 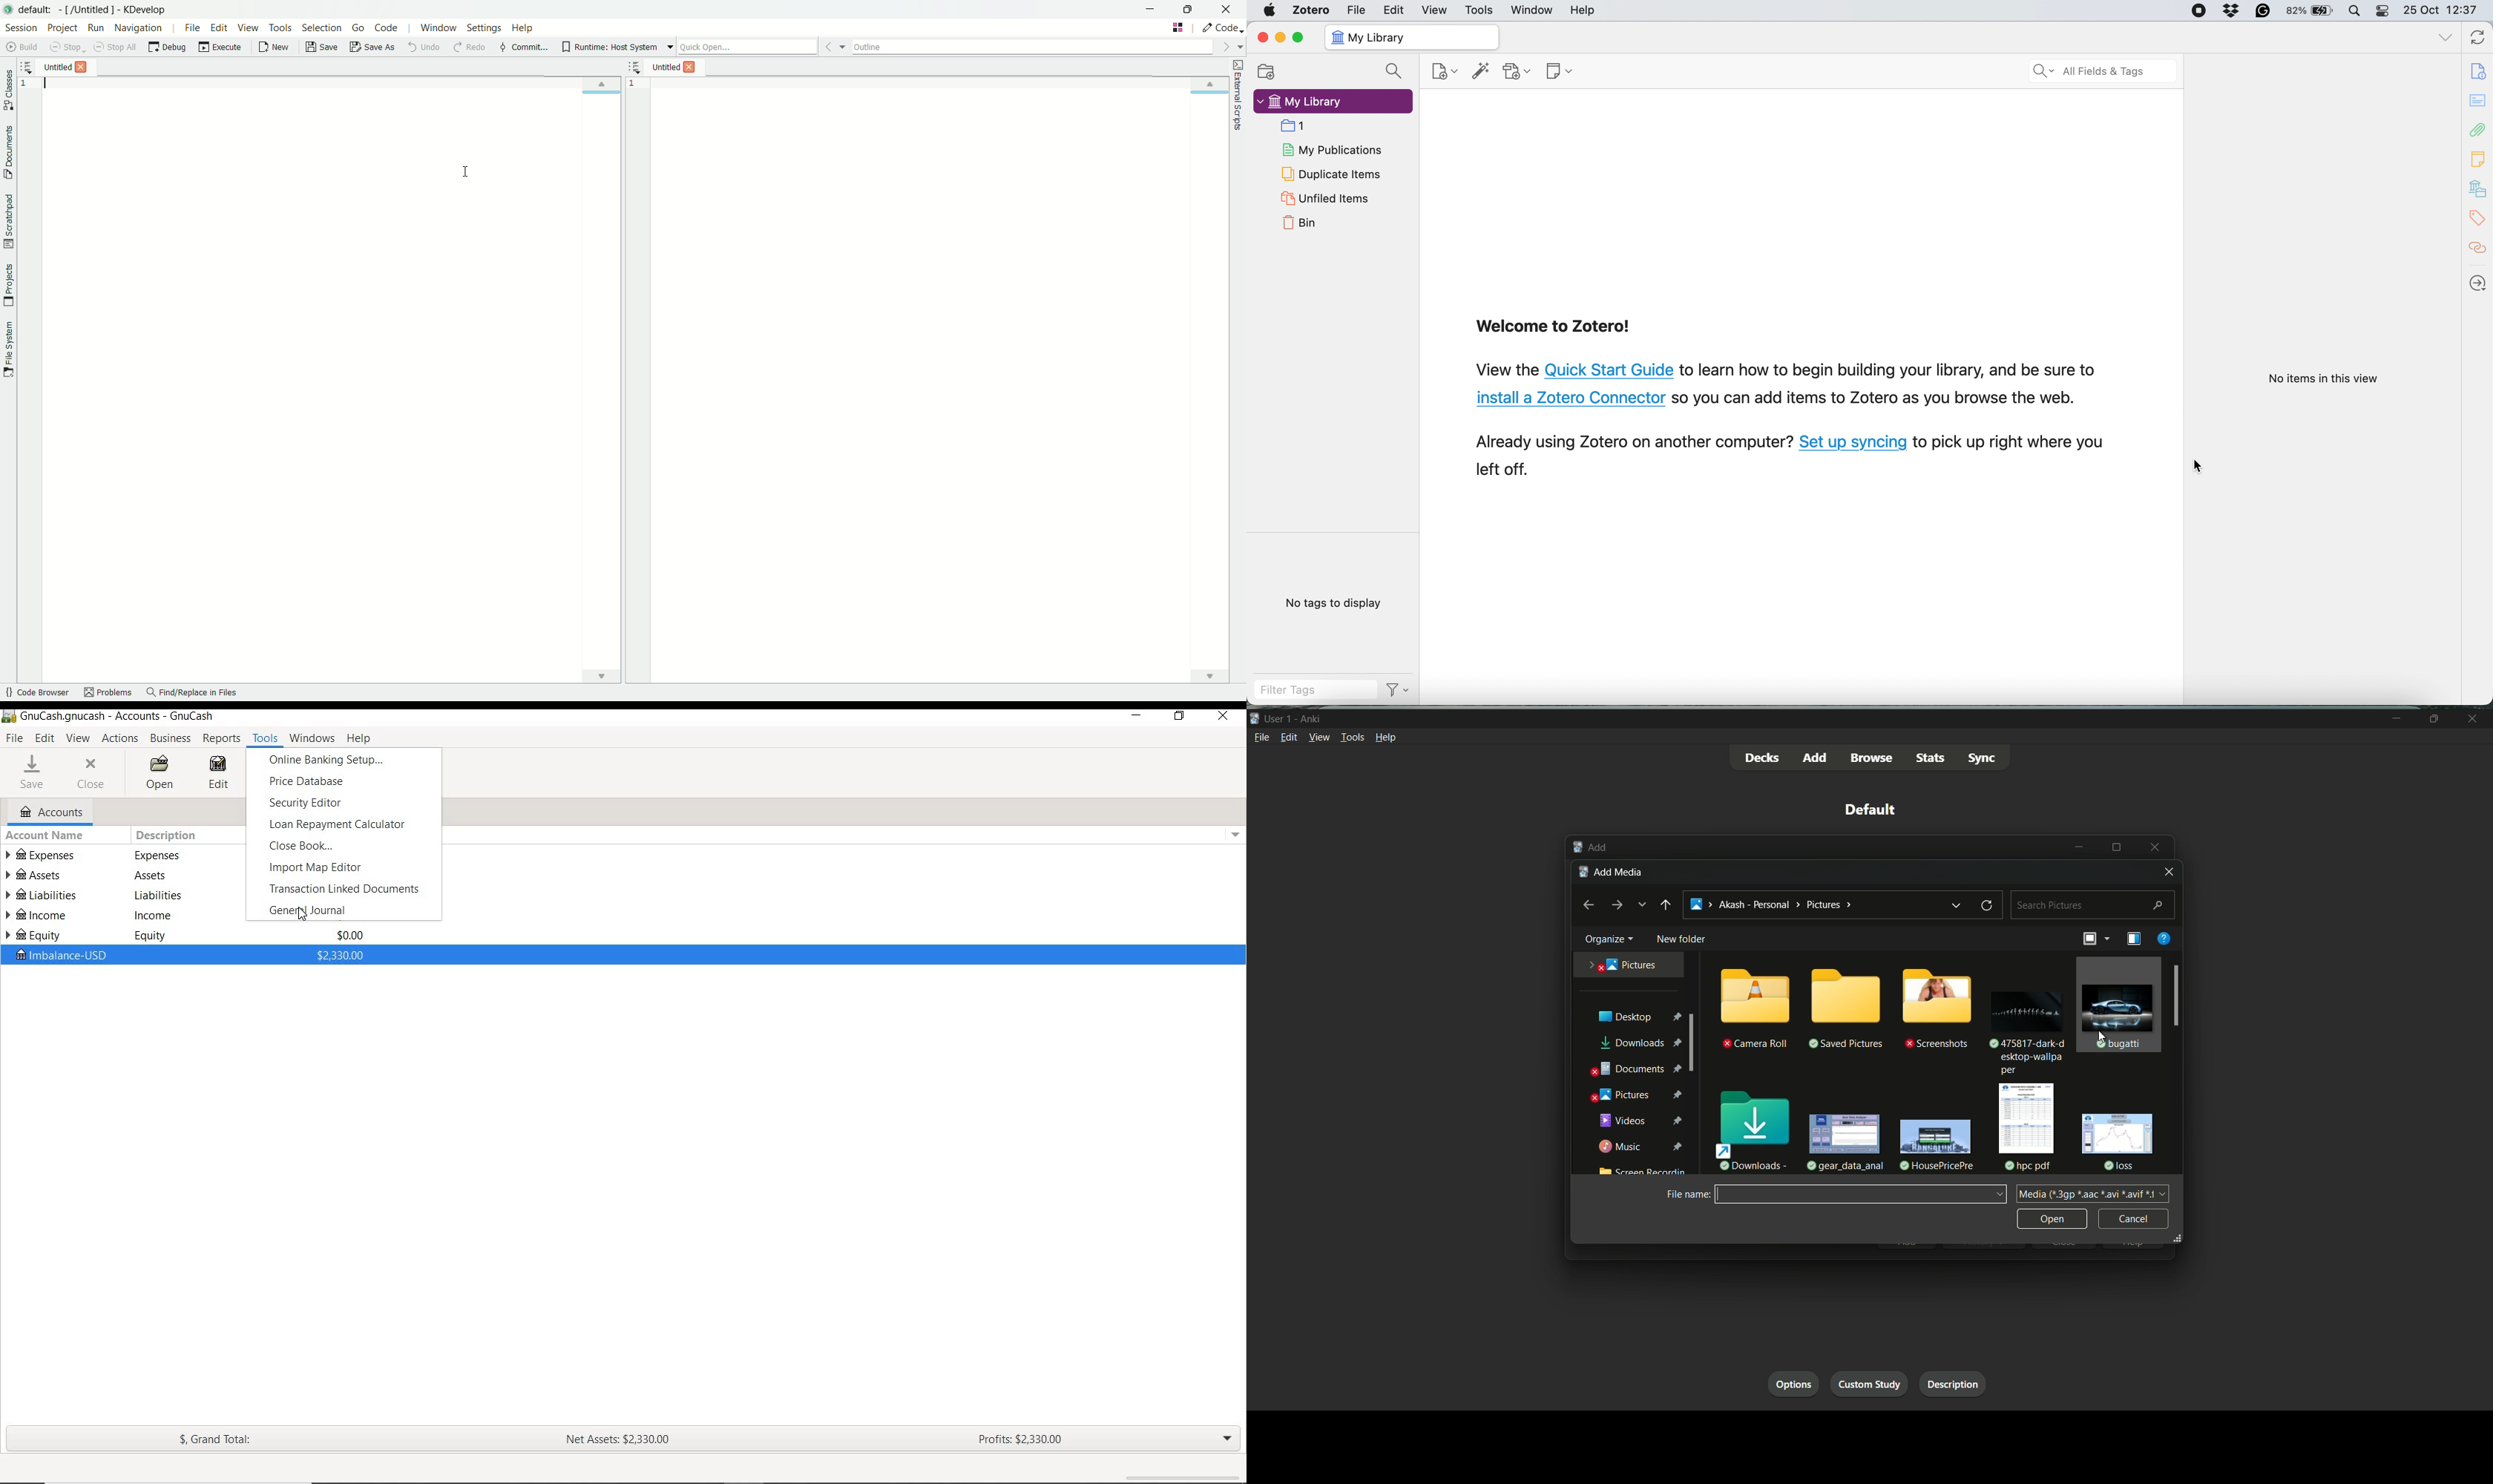 What do you see at coordinates (1665, 904) in the screenshot?
I see `back` at bounding box center [1665, 904].